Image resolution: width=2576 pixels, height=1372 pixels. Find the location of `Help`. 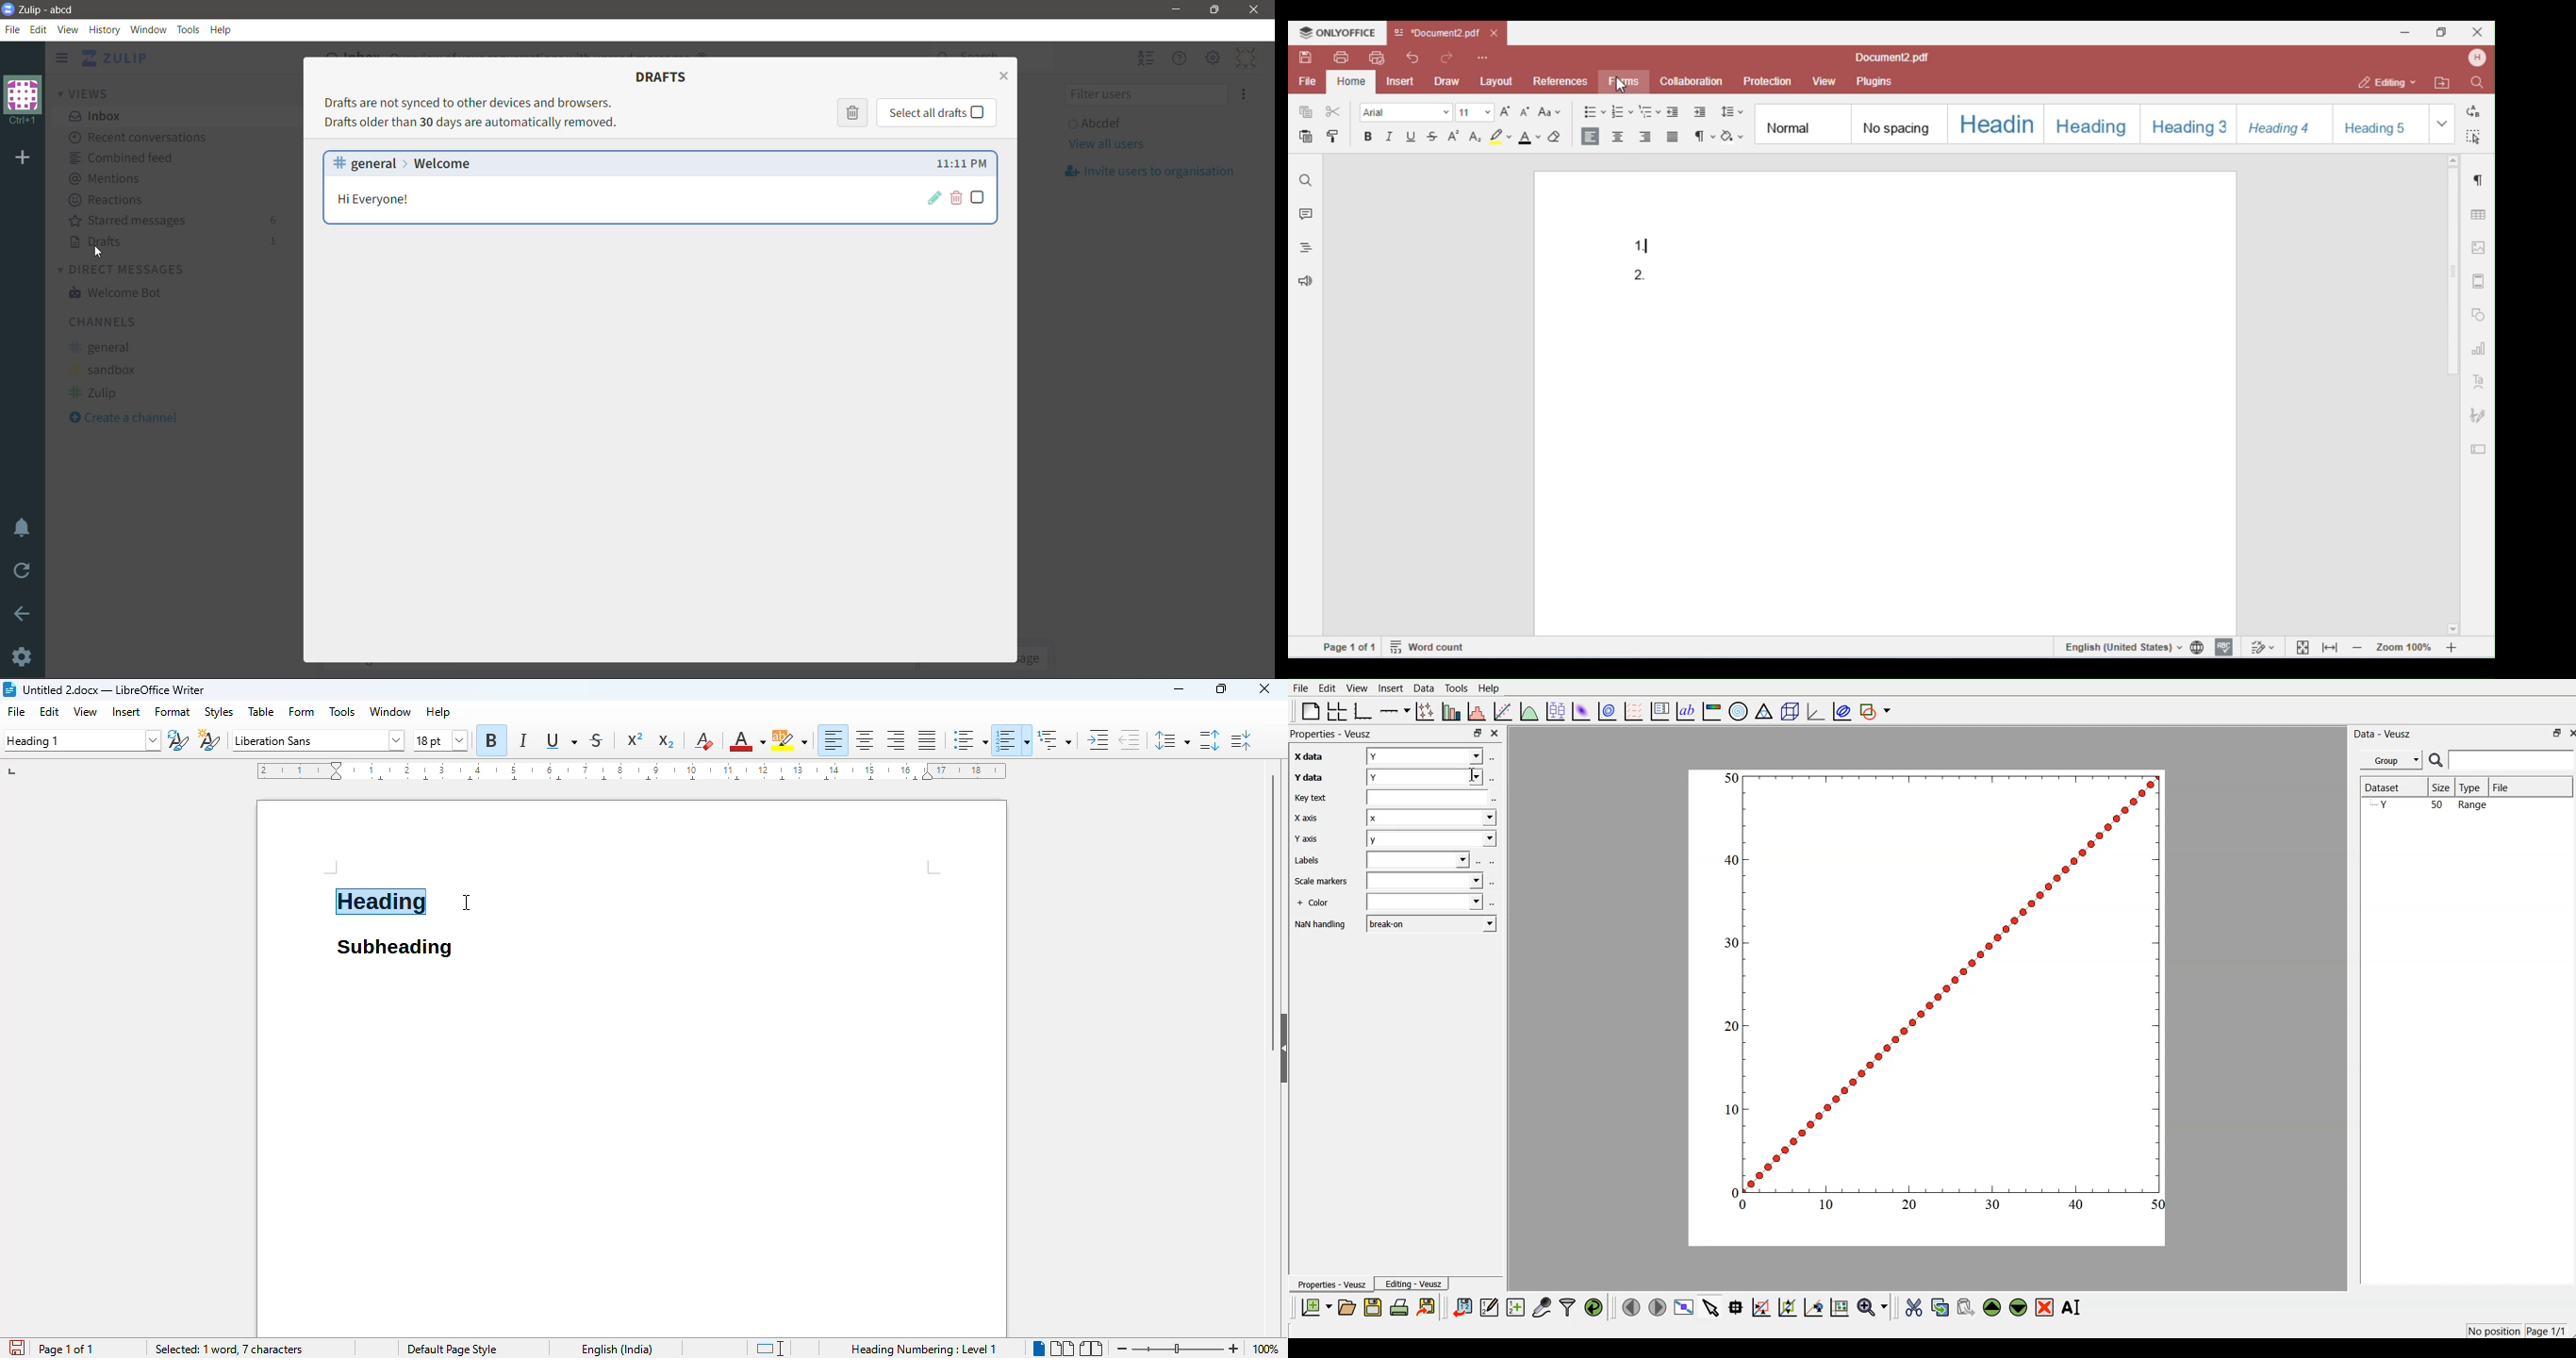

Help is located at coordinates (221, 30).